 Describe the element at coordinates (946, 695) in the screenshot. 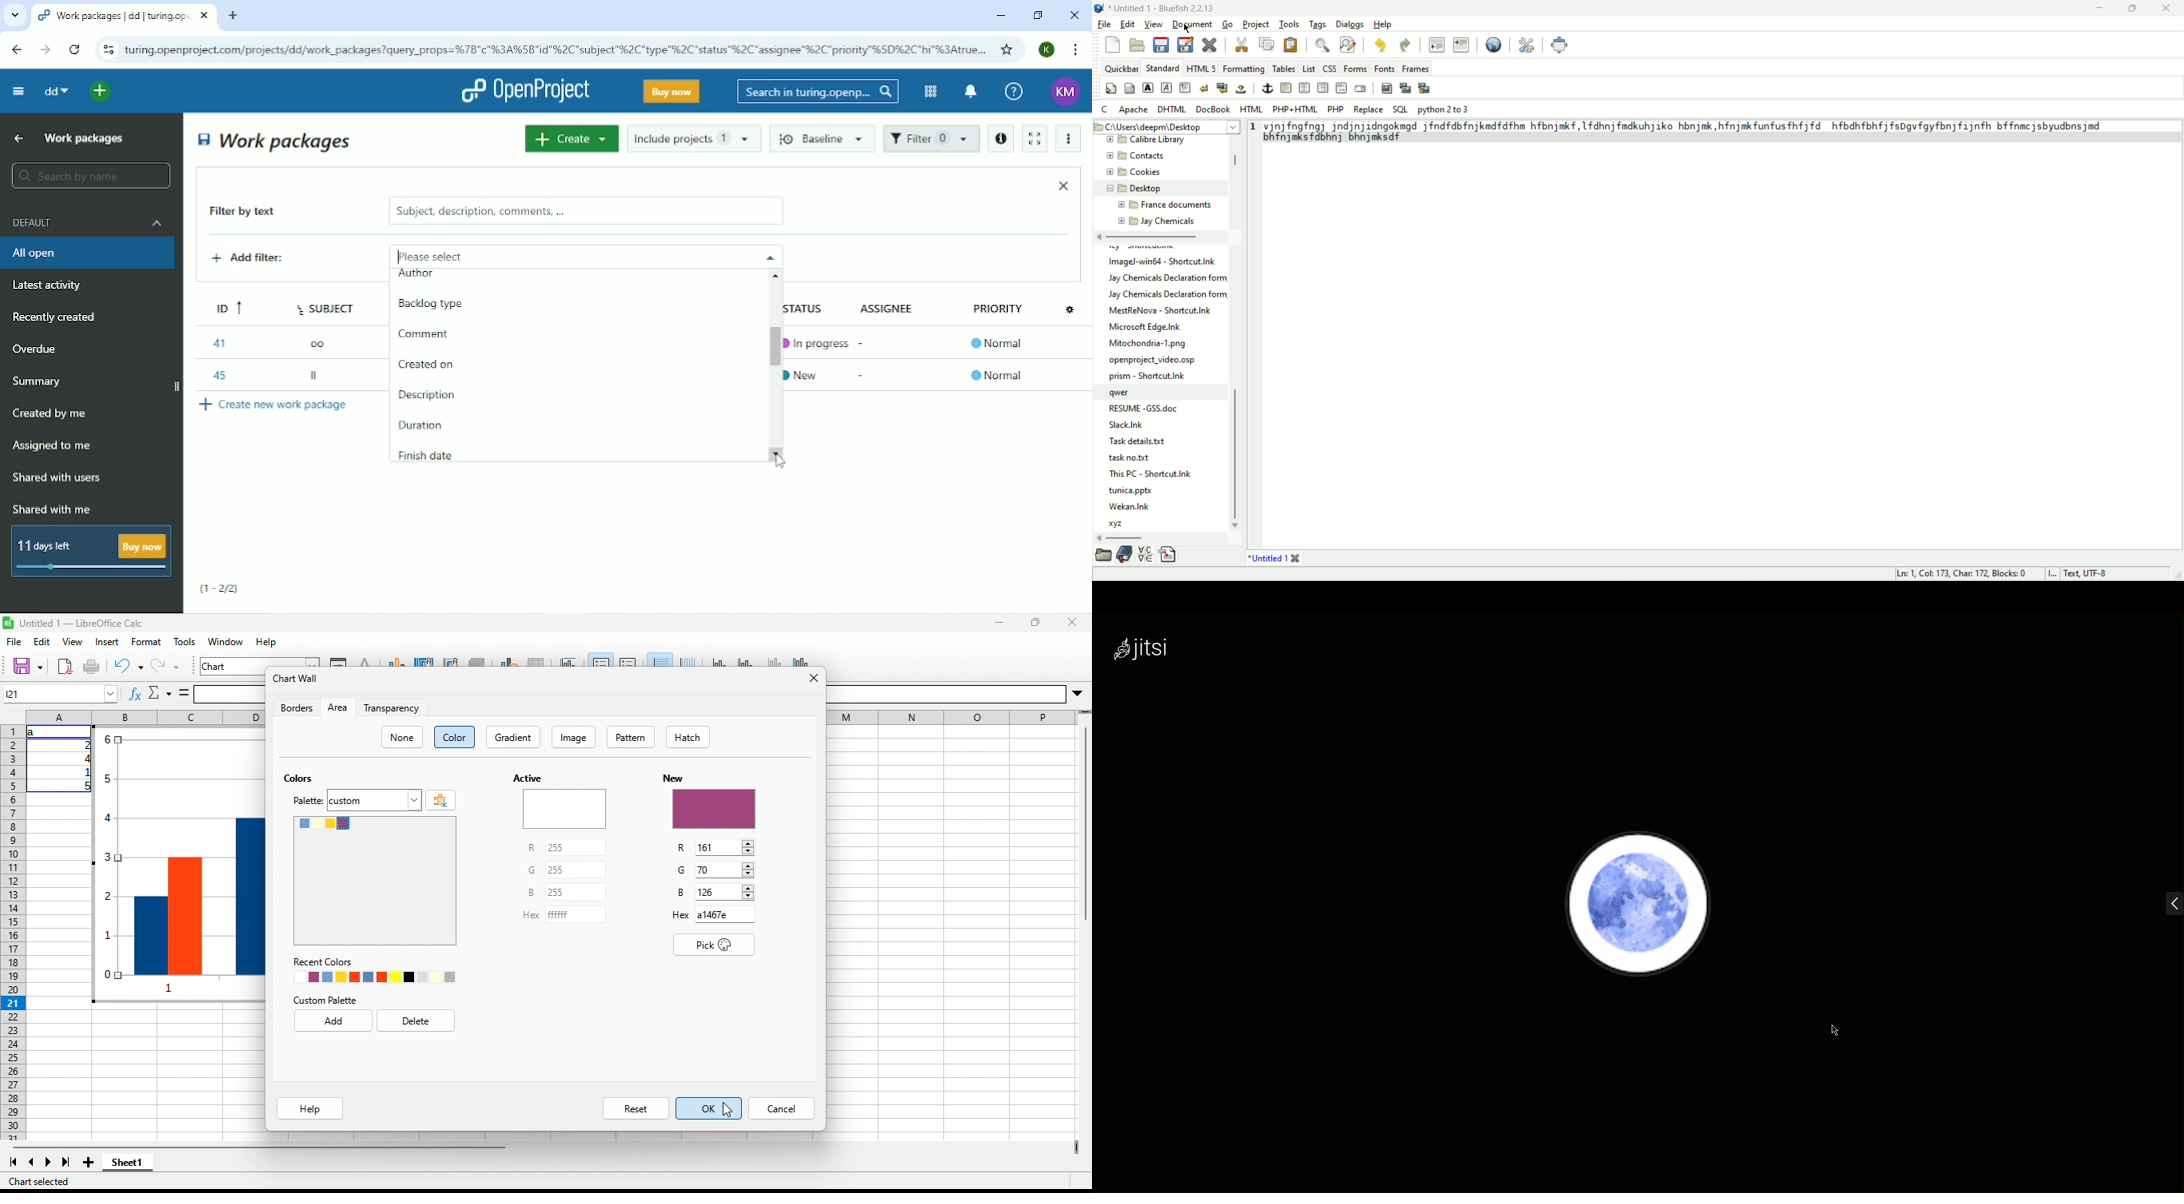

I see `` at that location.